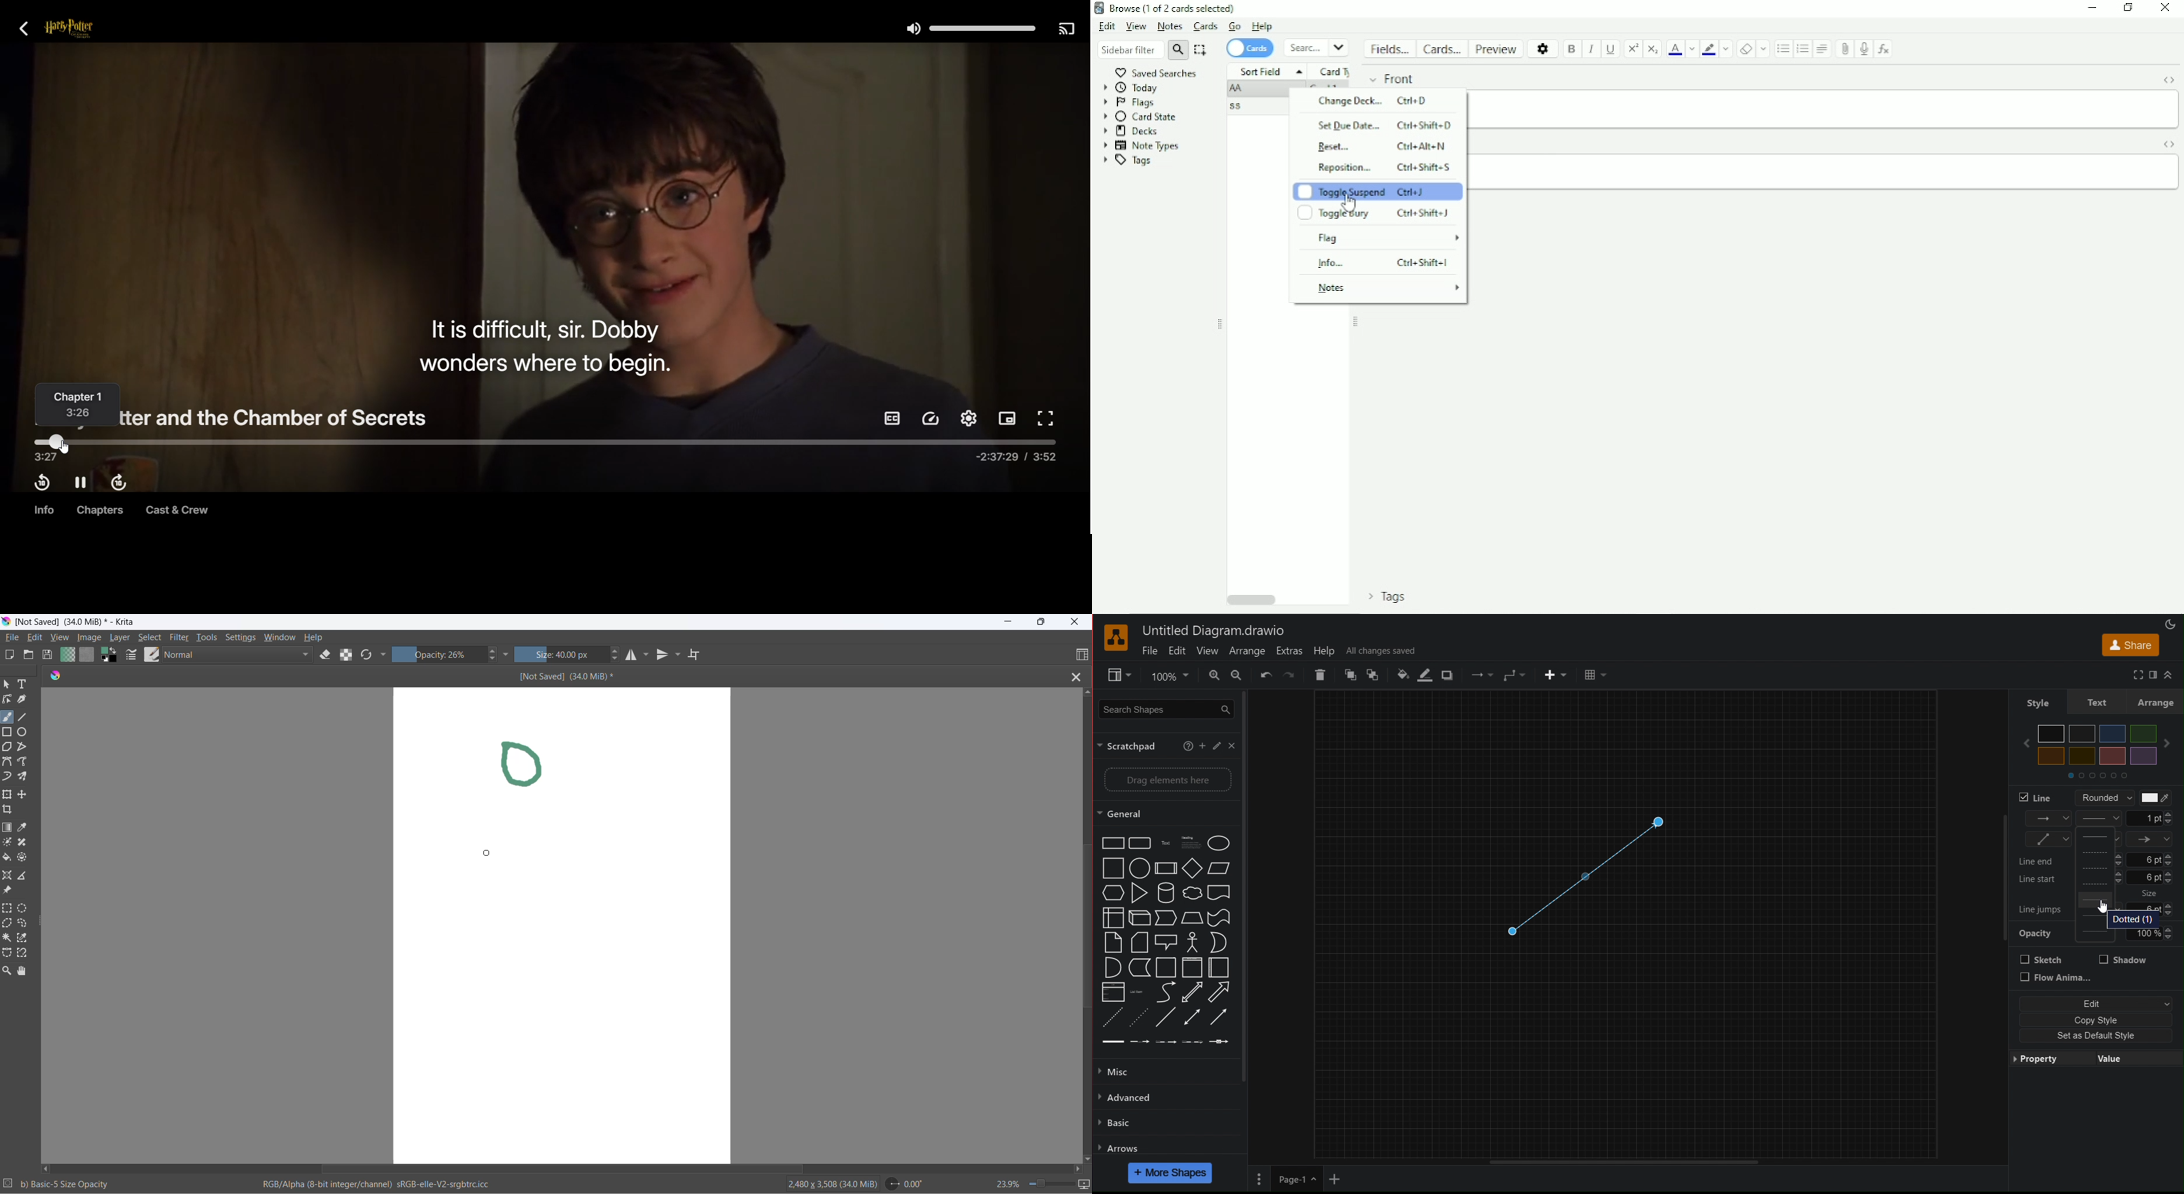  I want to click on Note Types, so click(1141, 145).